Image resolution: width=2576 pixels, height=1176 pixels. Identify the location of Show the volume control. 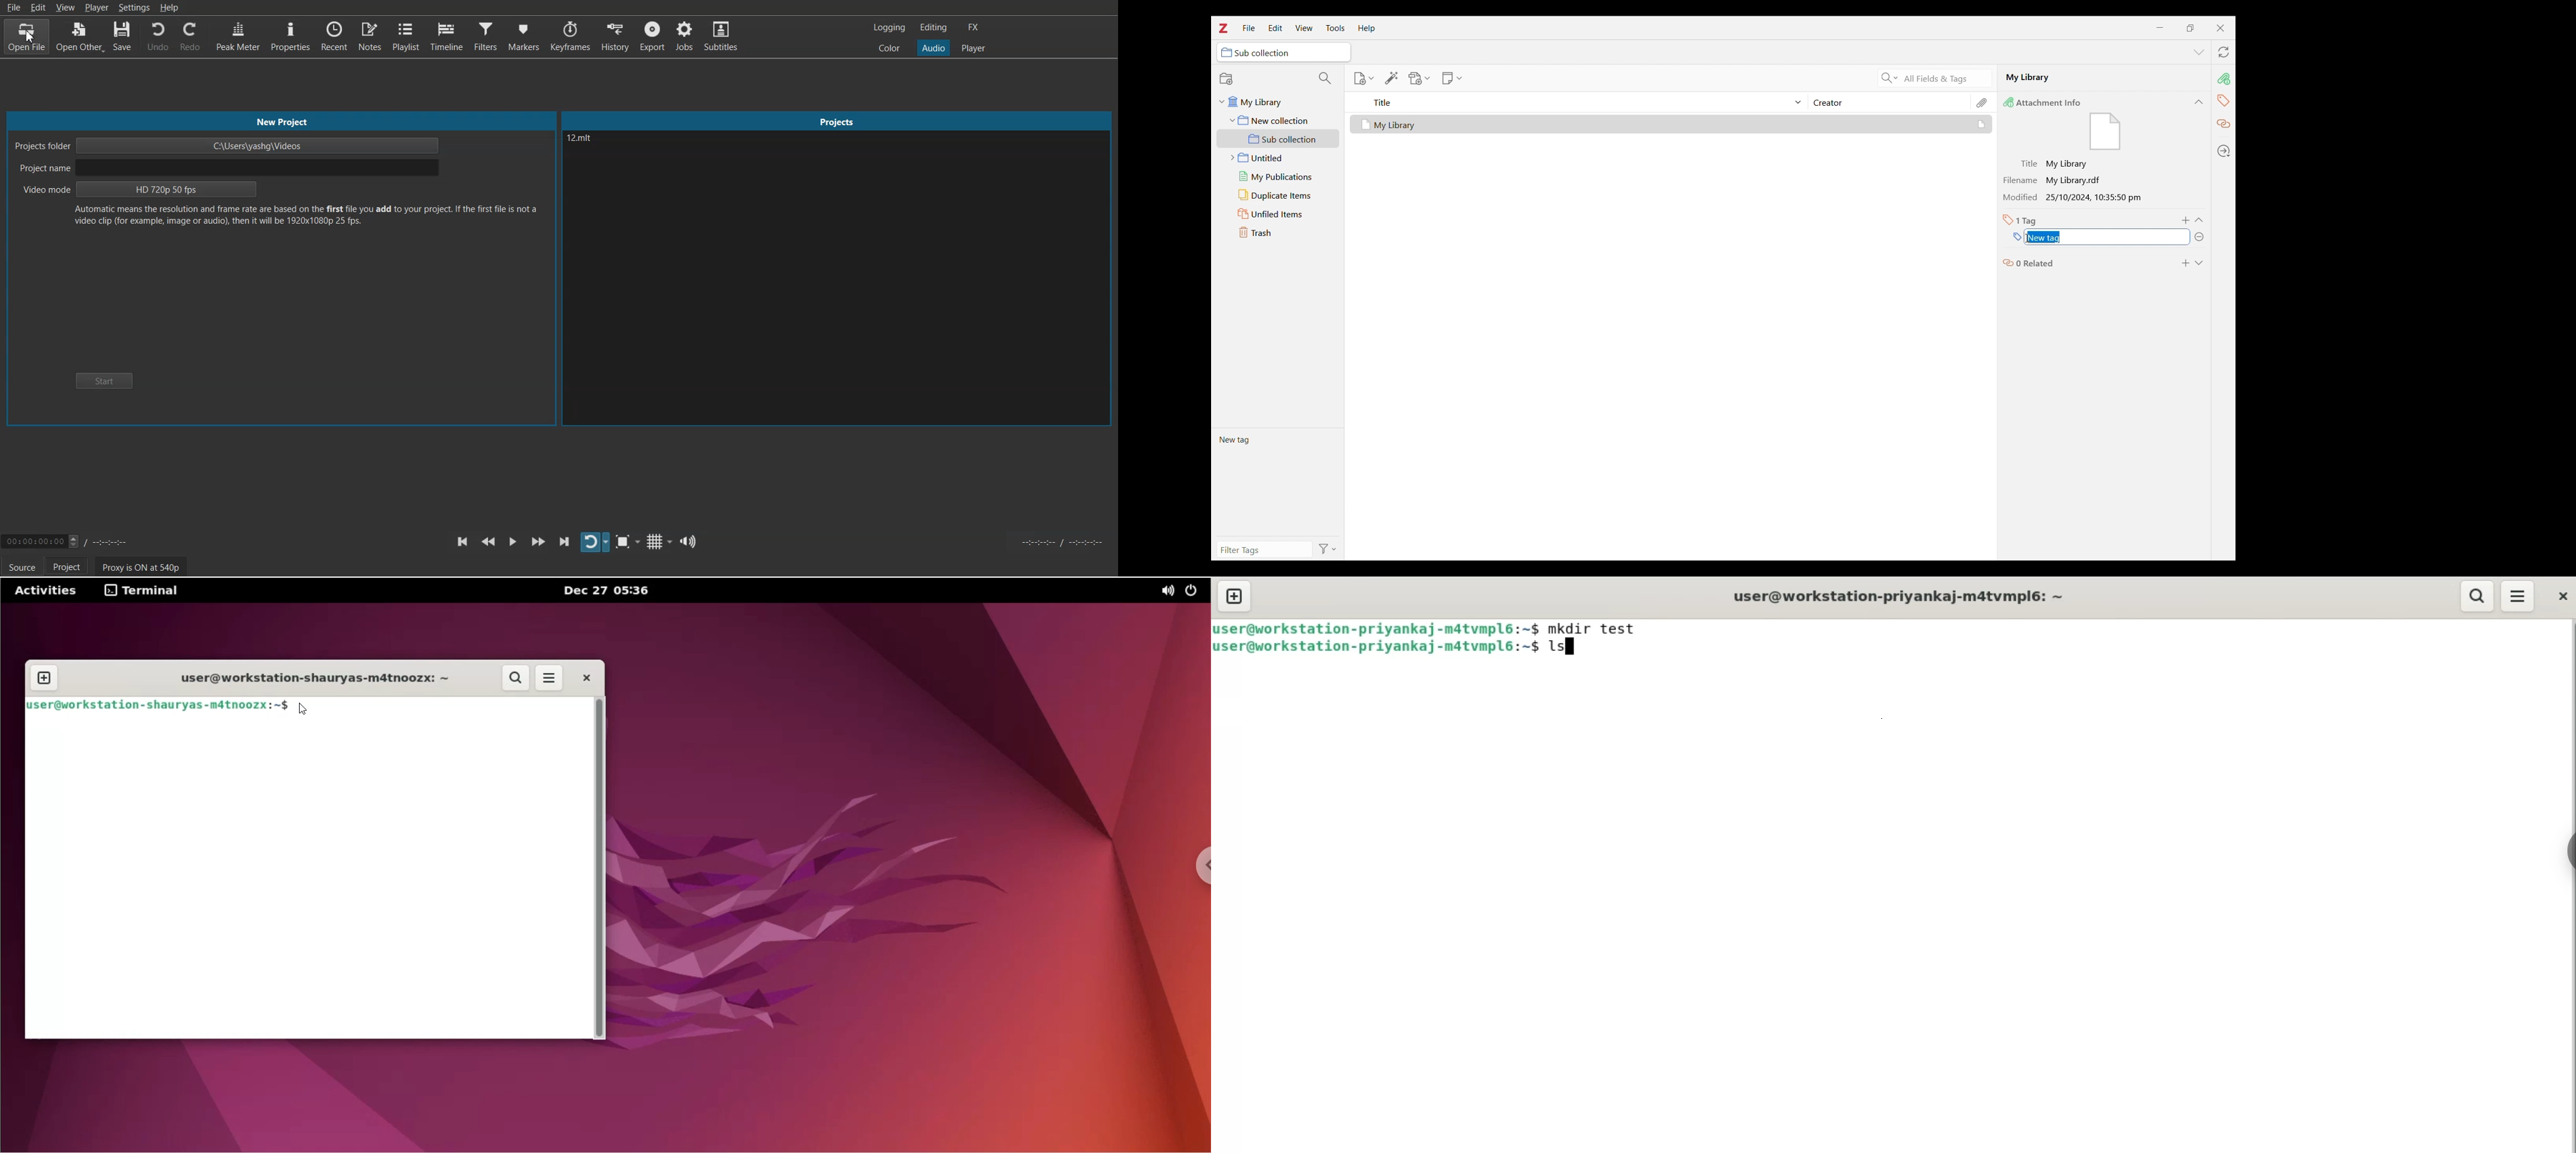
(689, 541).